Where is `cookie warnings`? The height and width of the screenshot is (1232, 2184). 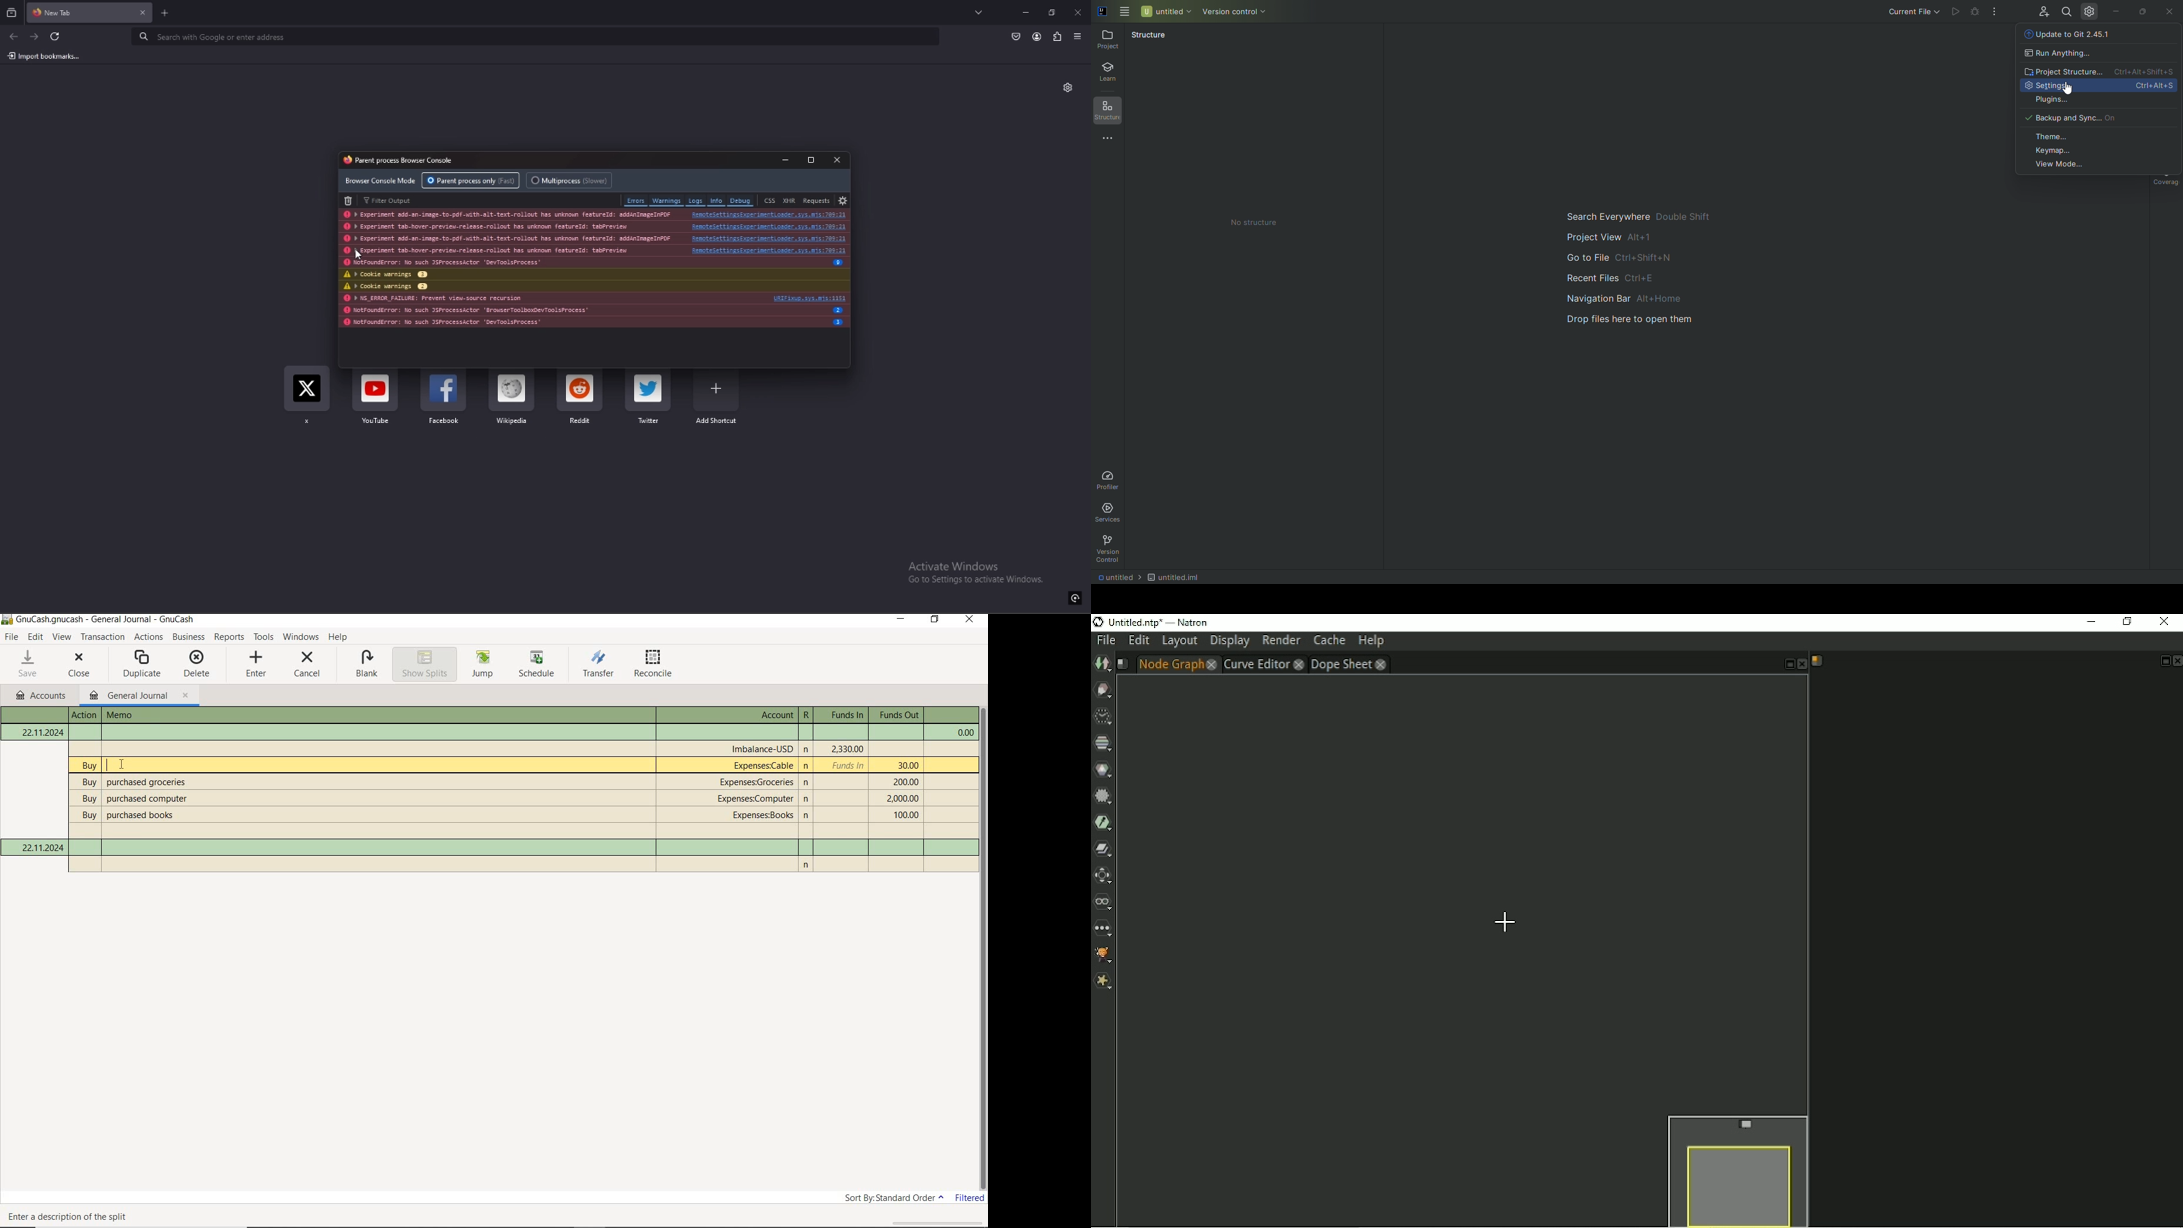 cookie warnings is located at coordinates (497, 275).